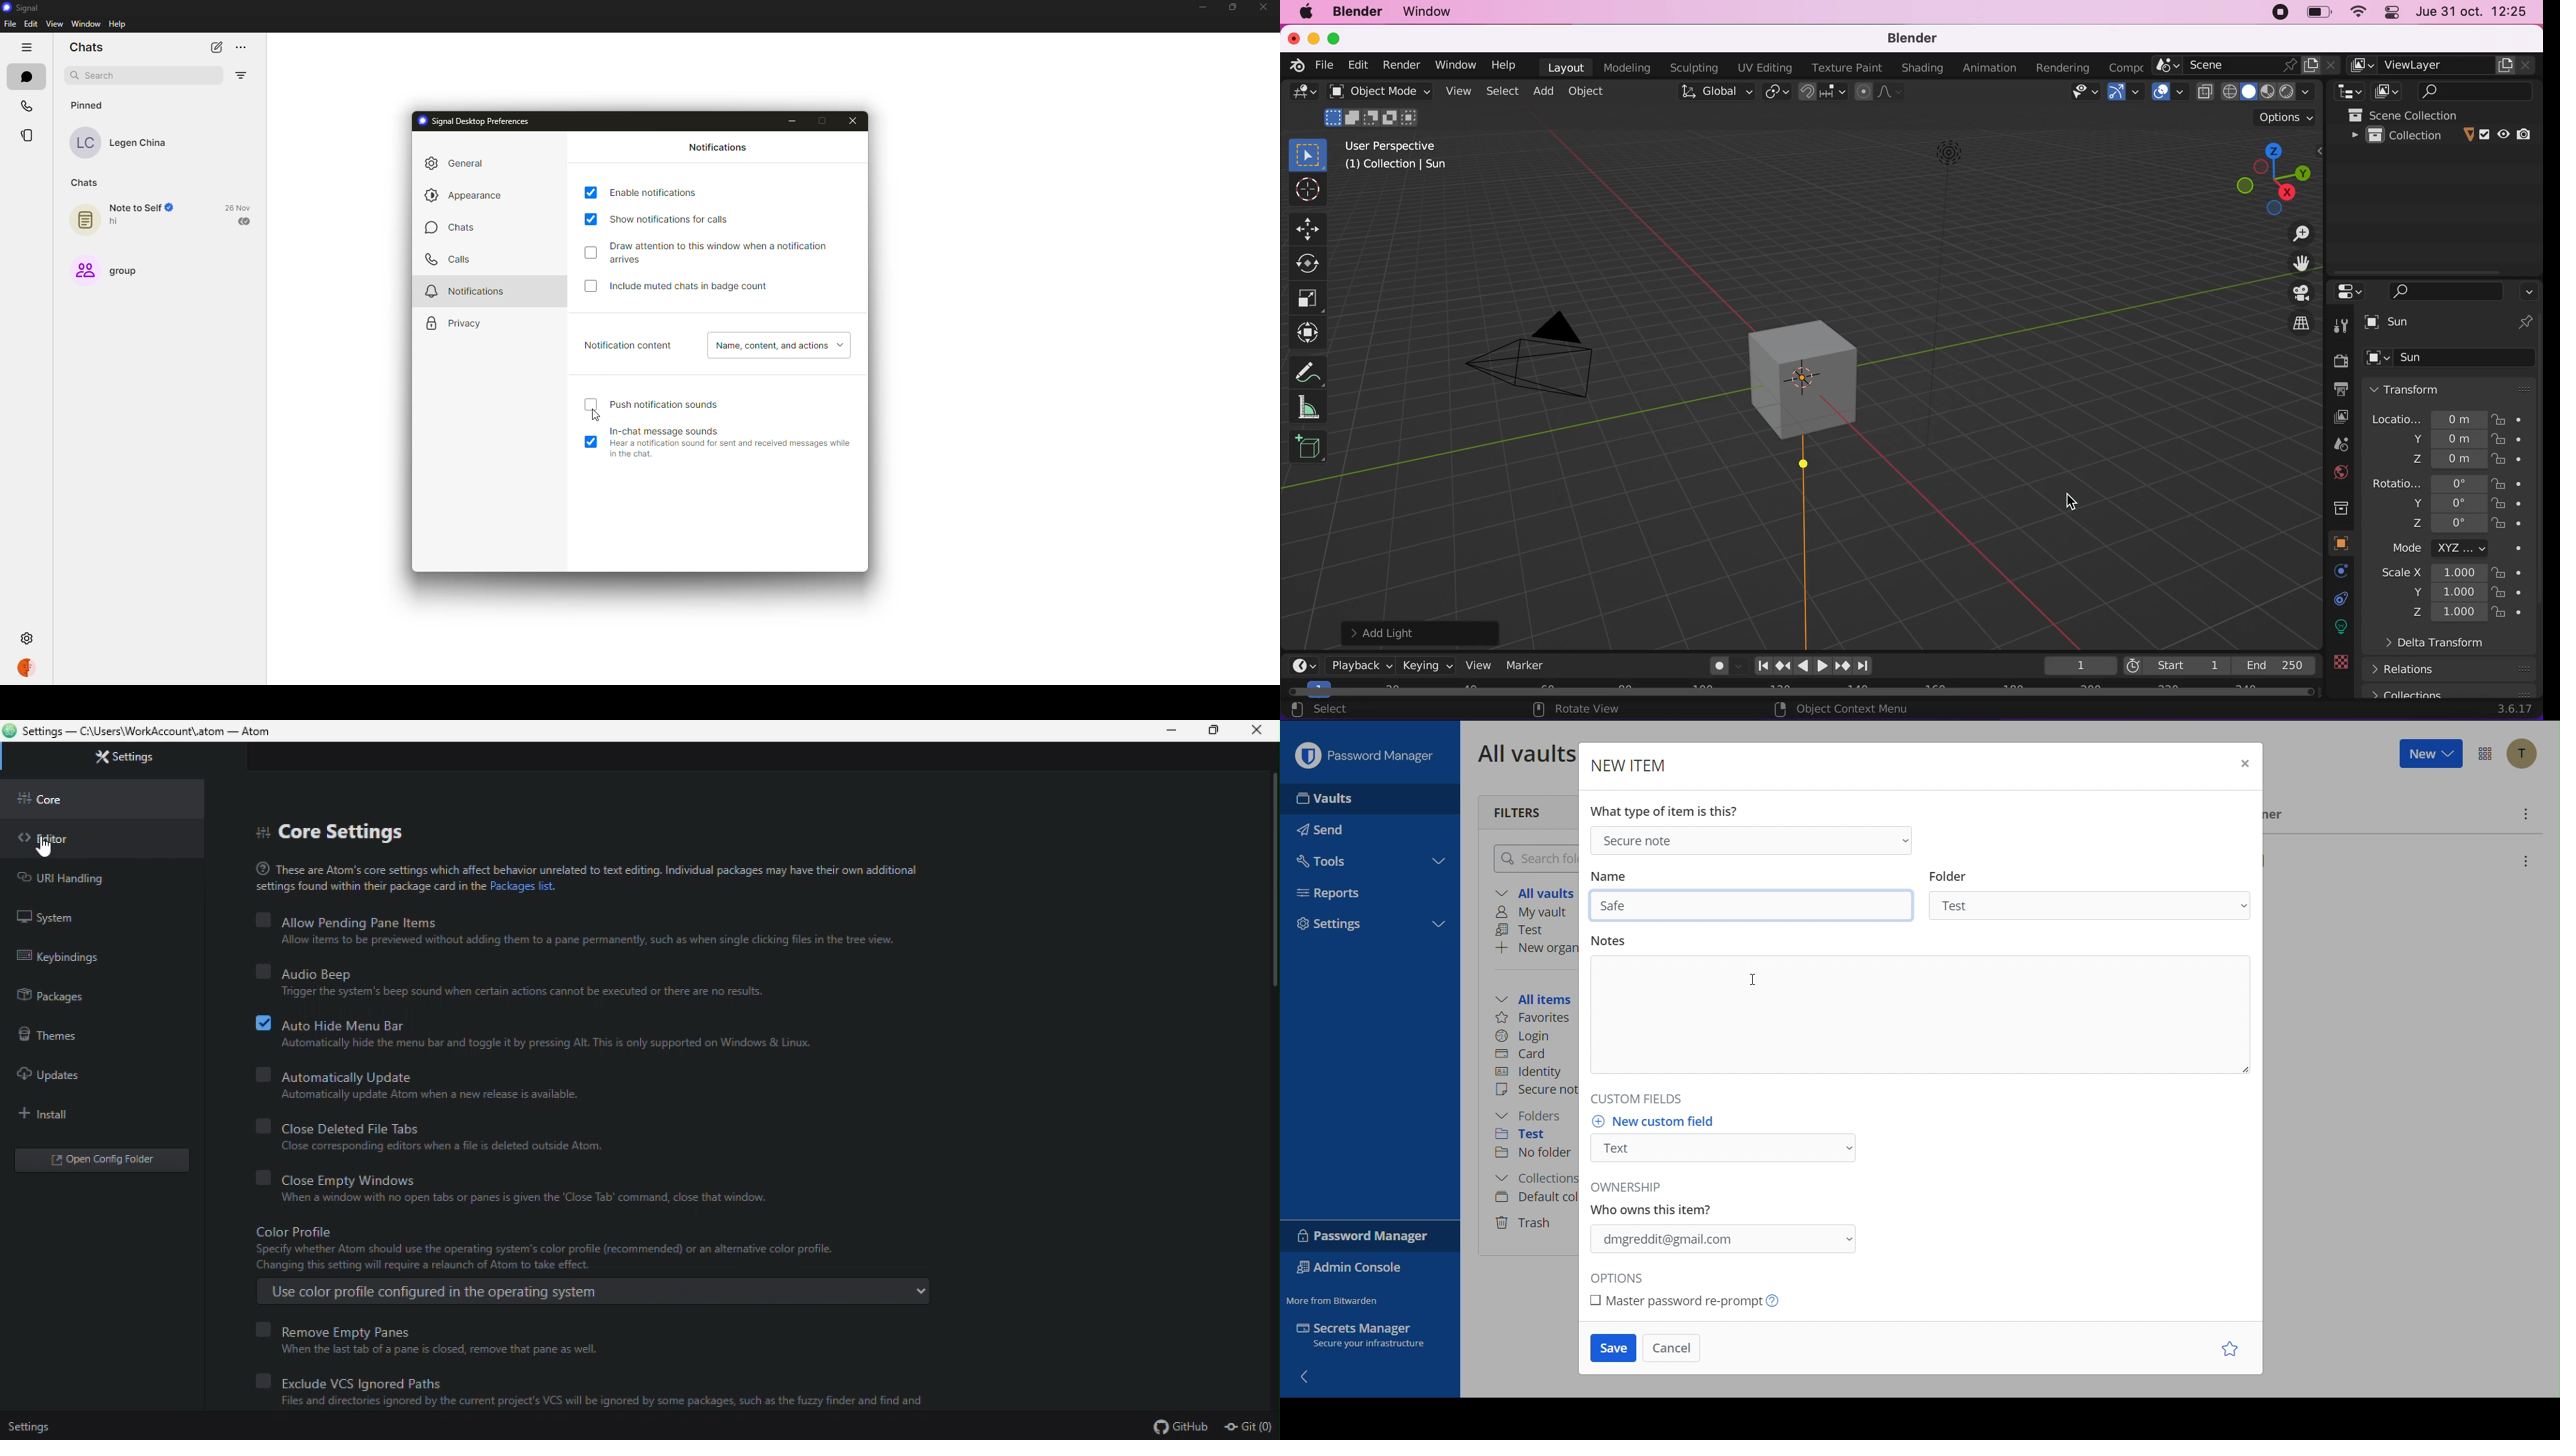 This screenshot has width=2576, height=1456. I want to click on Custom Fields, so click(1633, 1098).